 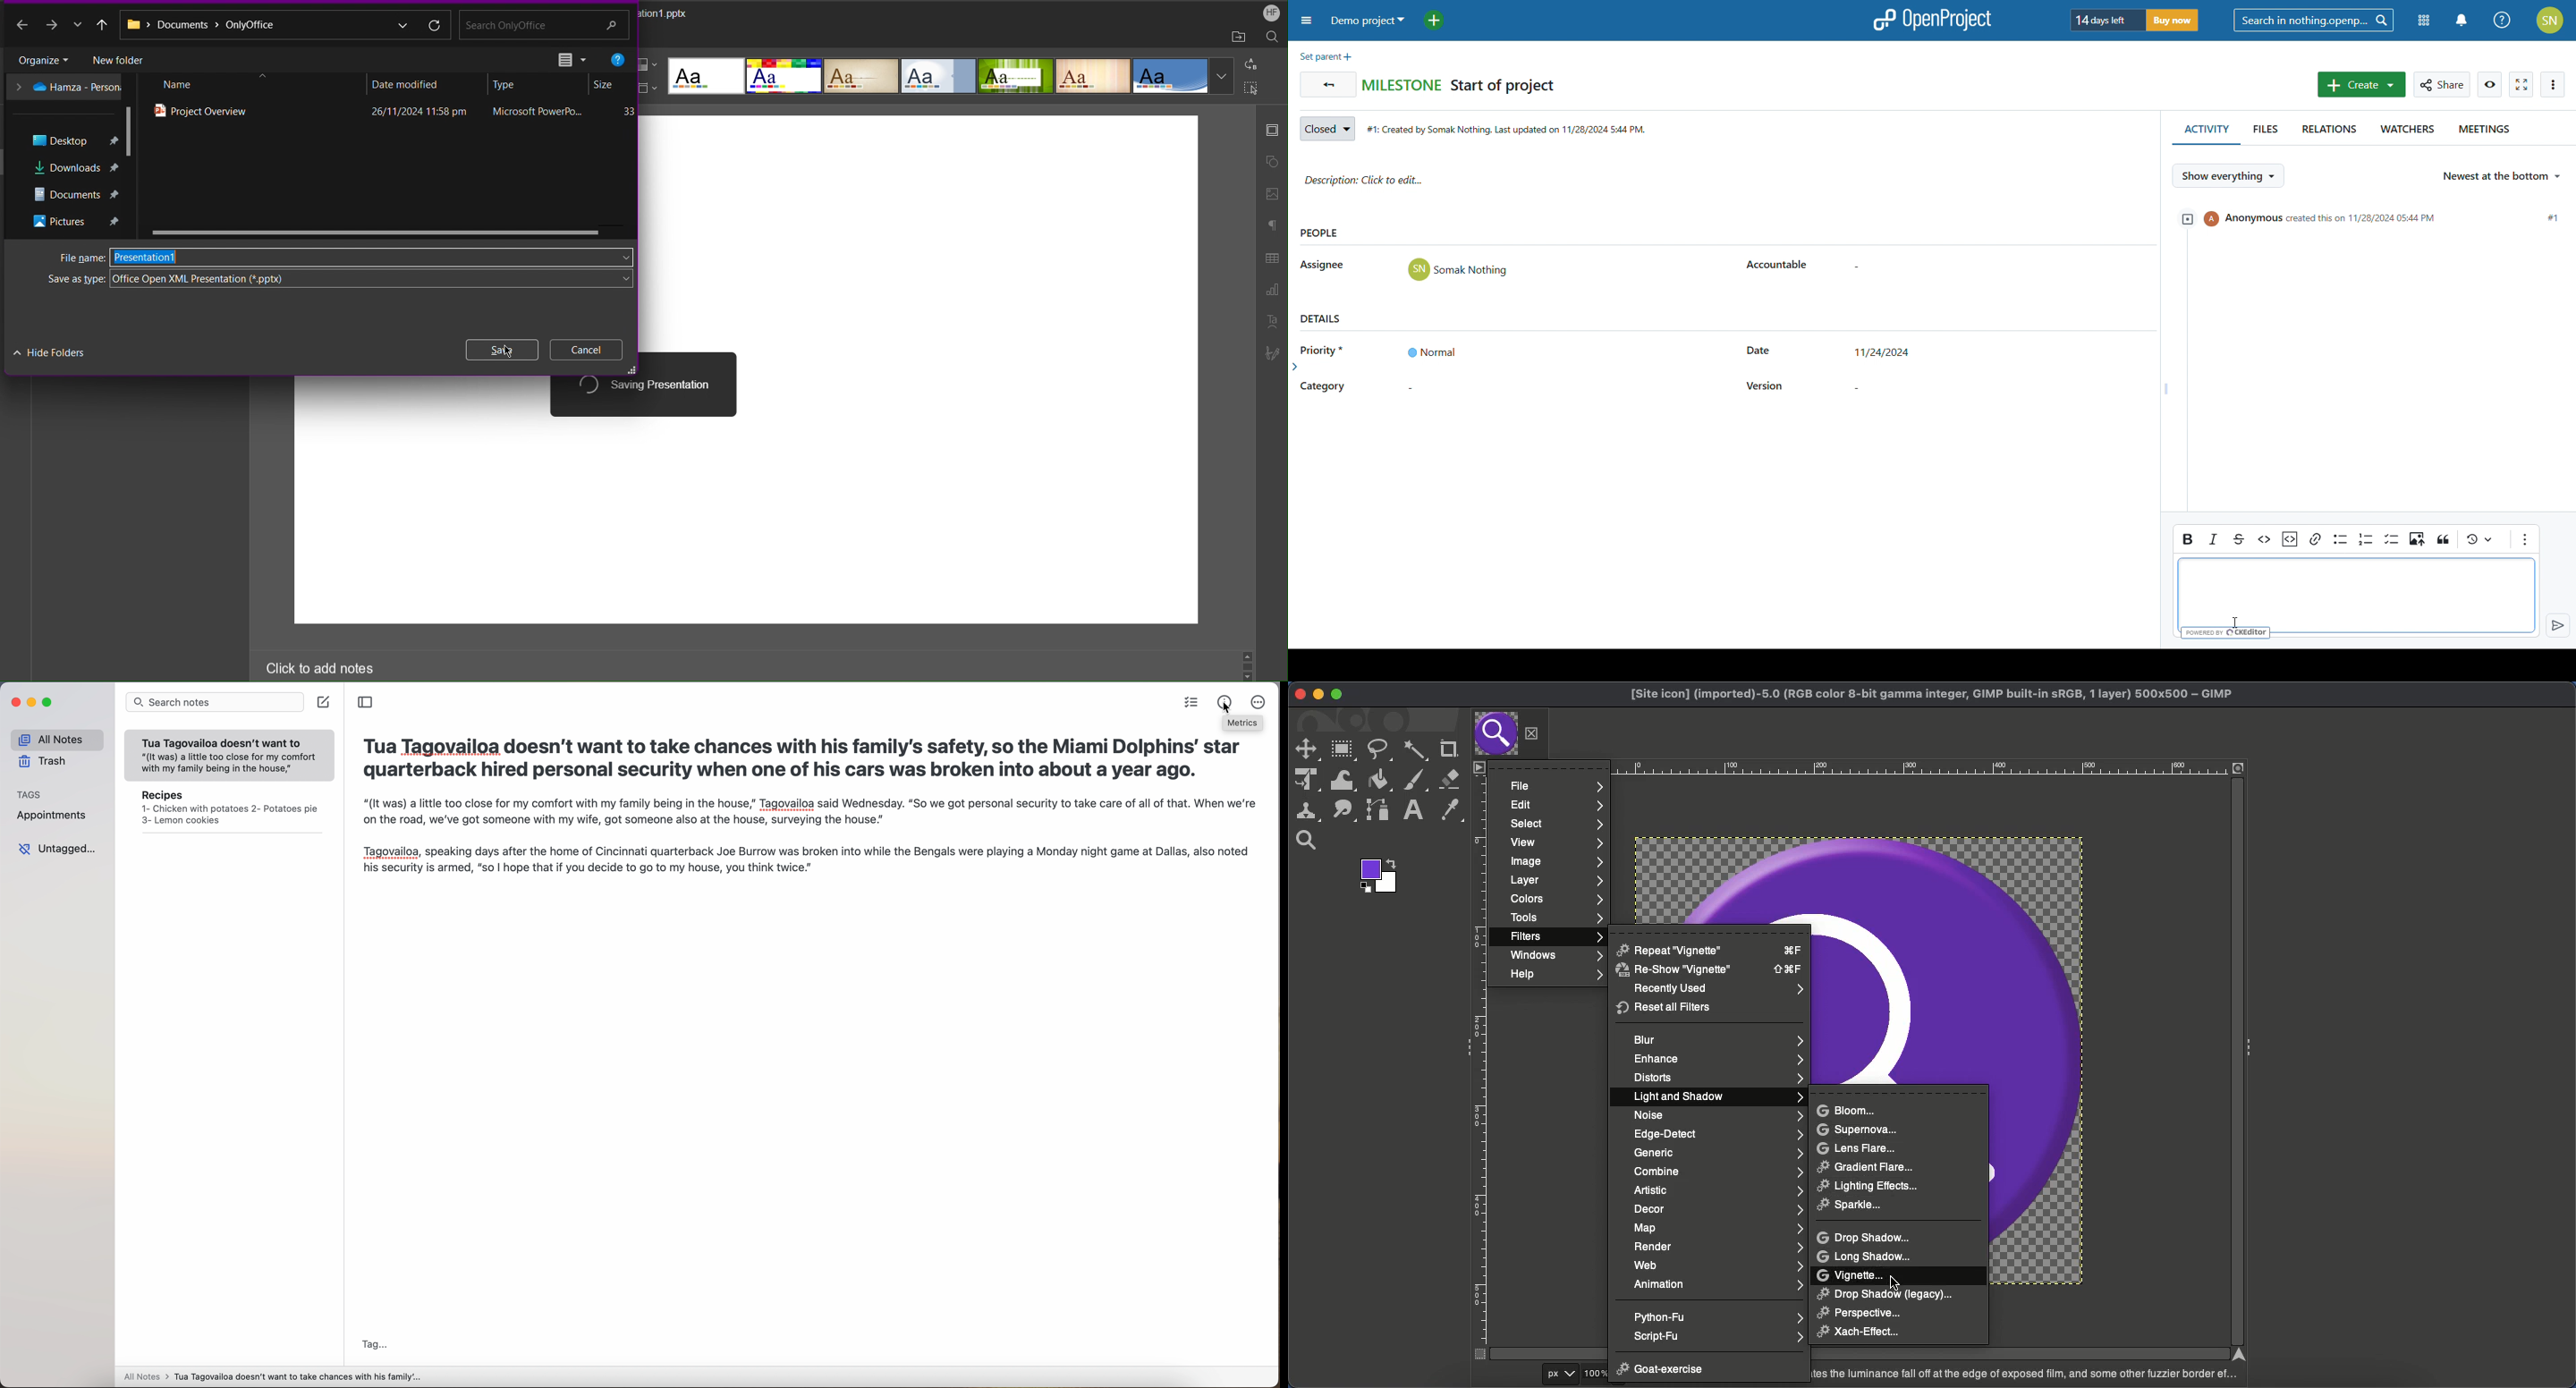 I want to click on close up, so click(x=263, y=77).